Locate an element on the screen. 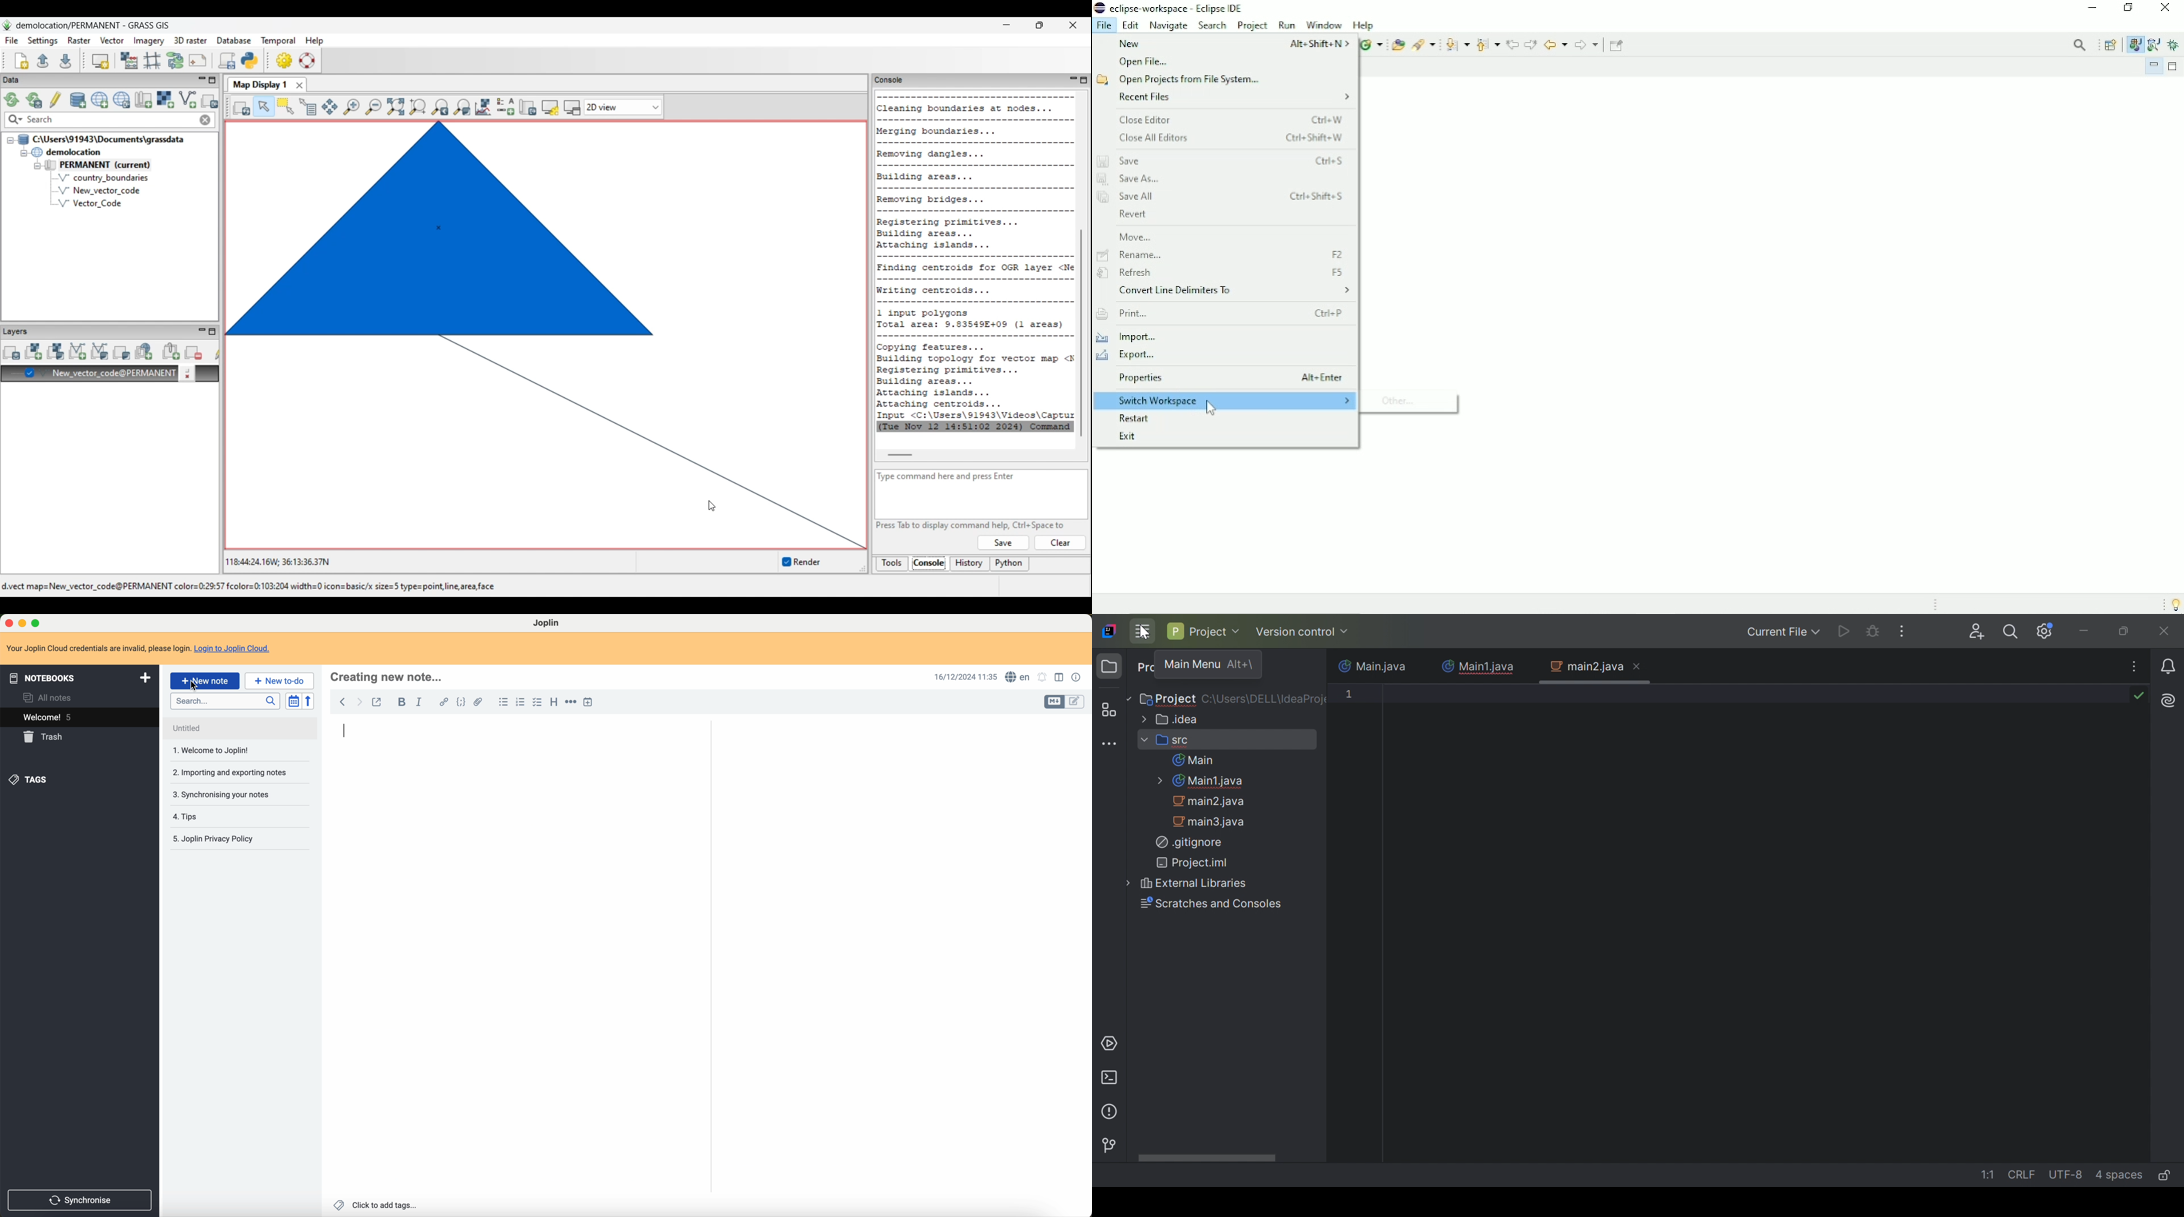 This screenshot has height=1232, width=2184. toggle editor is located at coordinates (1075, 703).